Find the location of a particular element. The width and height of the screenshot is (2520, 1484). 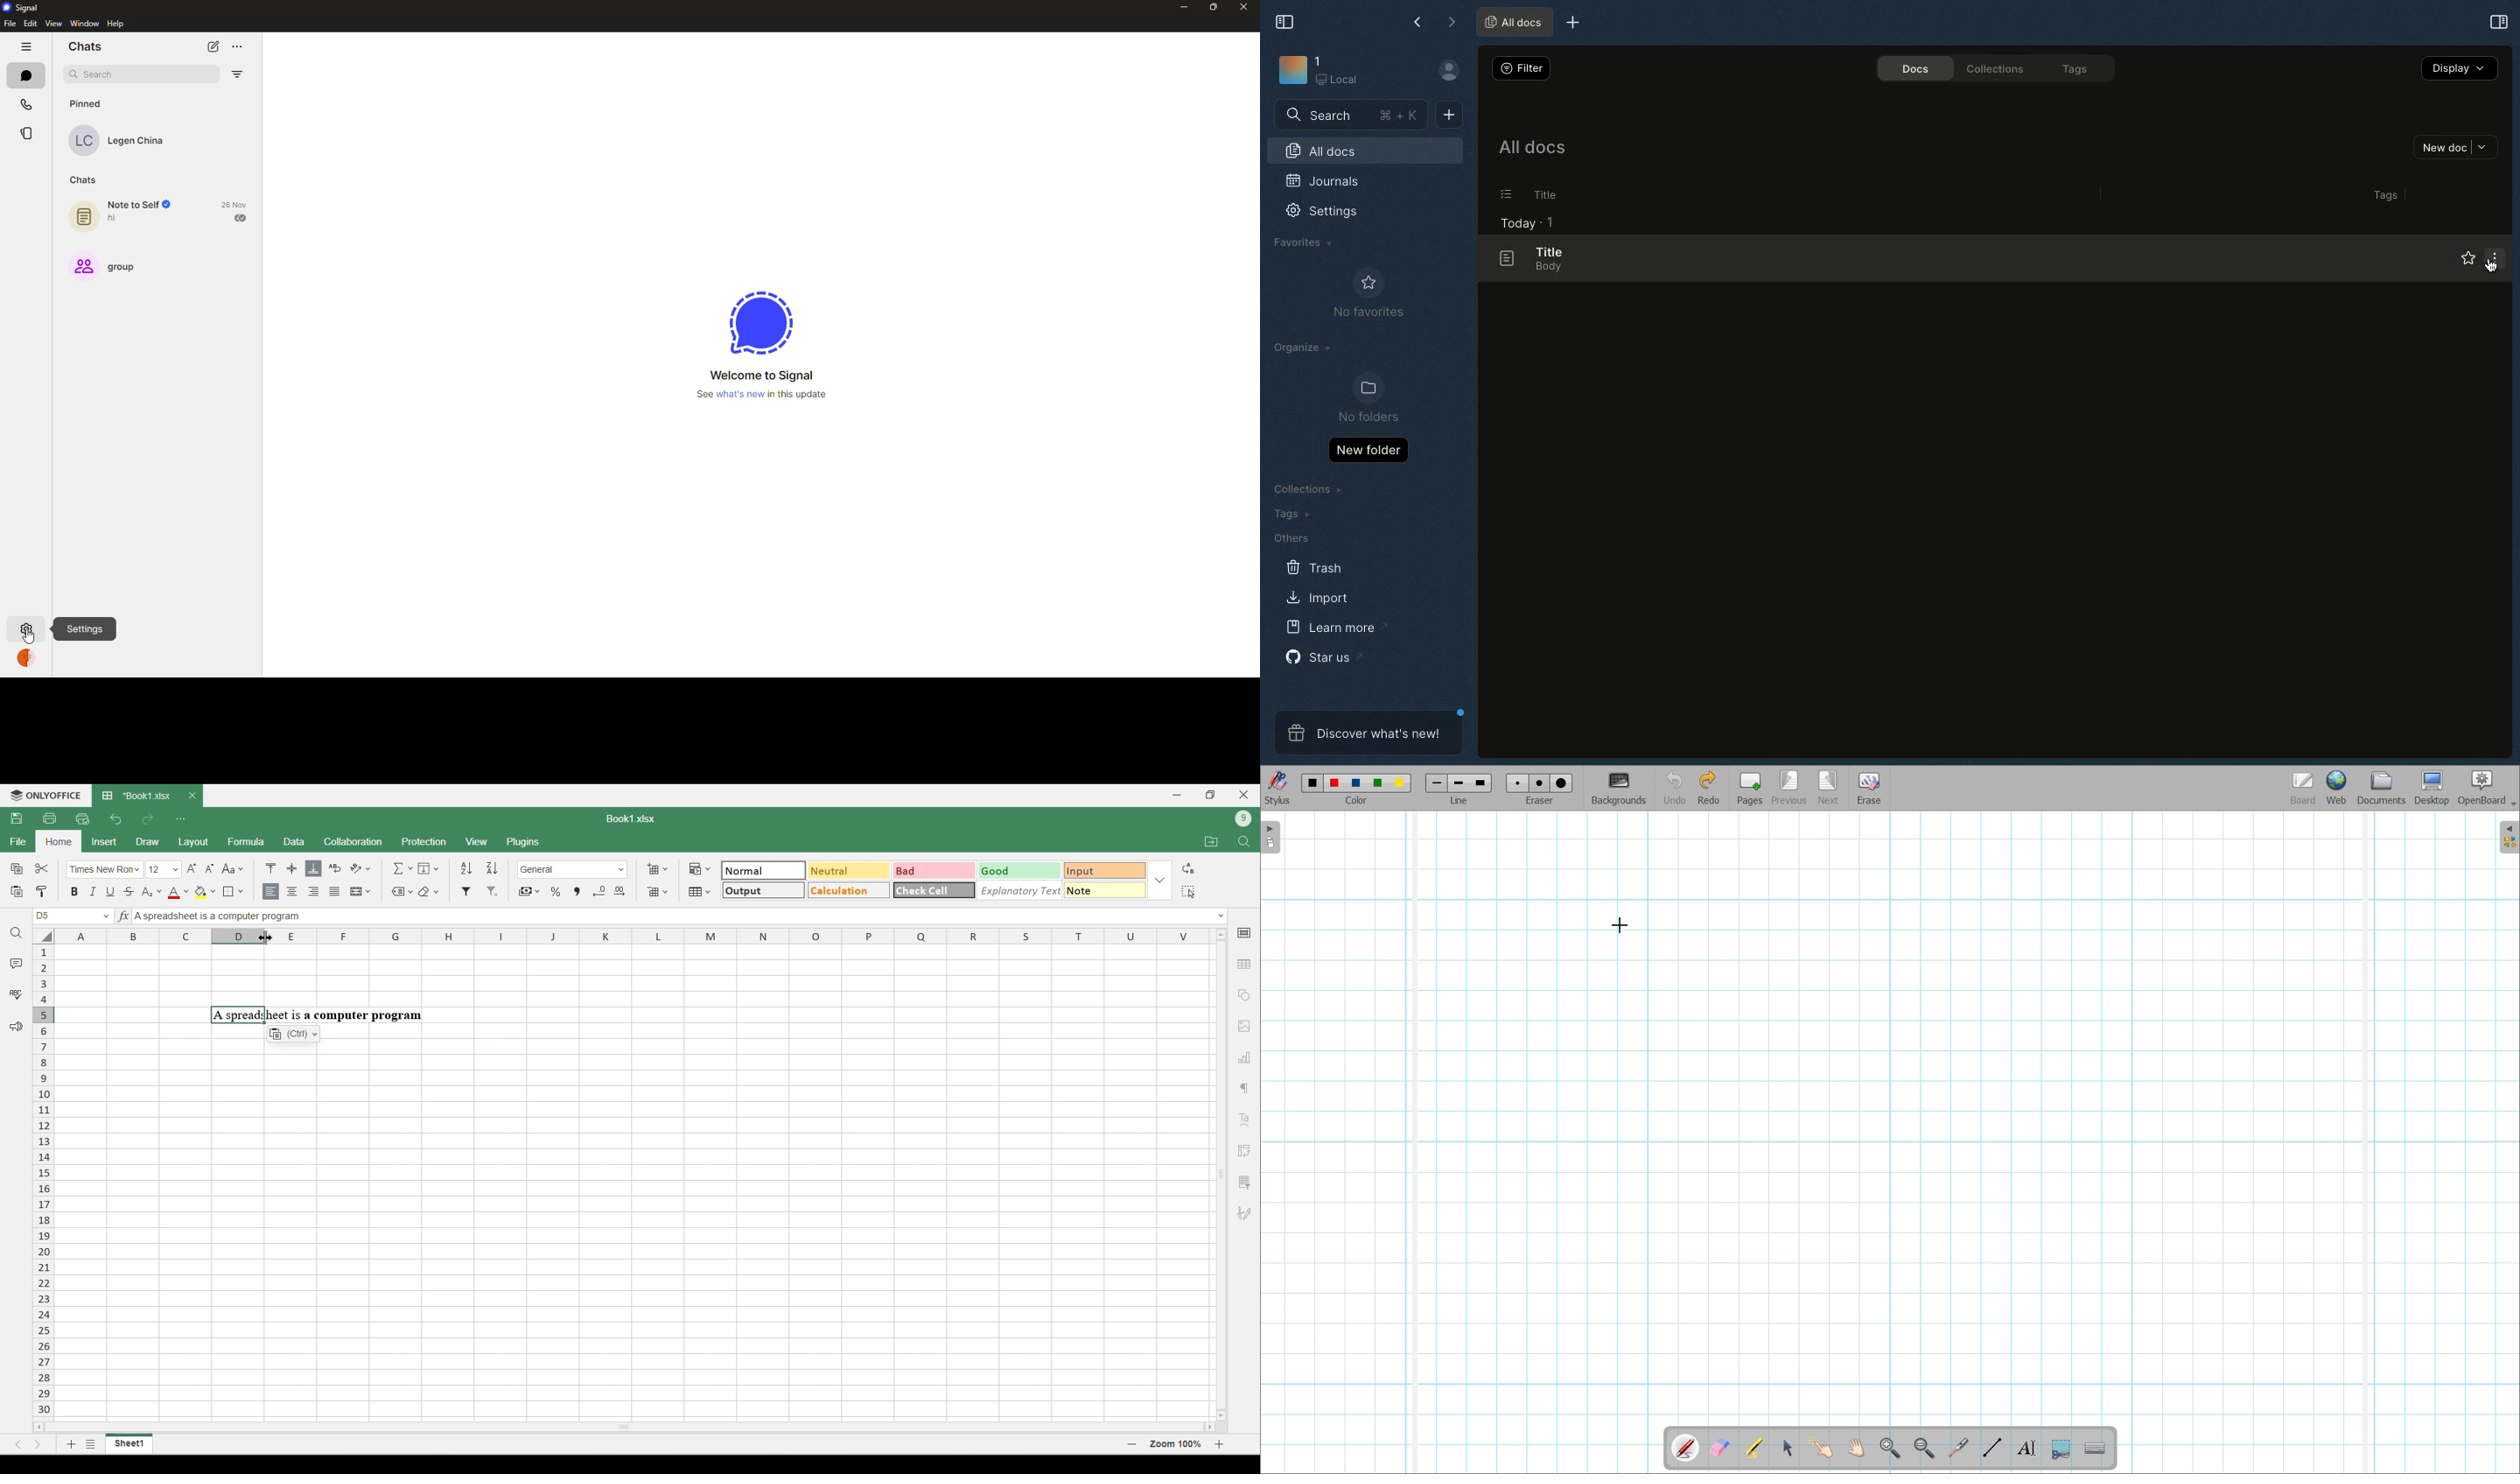

Title is located at coordinates (1542, 195).